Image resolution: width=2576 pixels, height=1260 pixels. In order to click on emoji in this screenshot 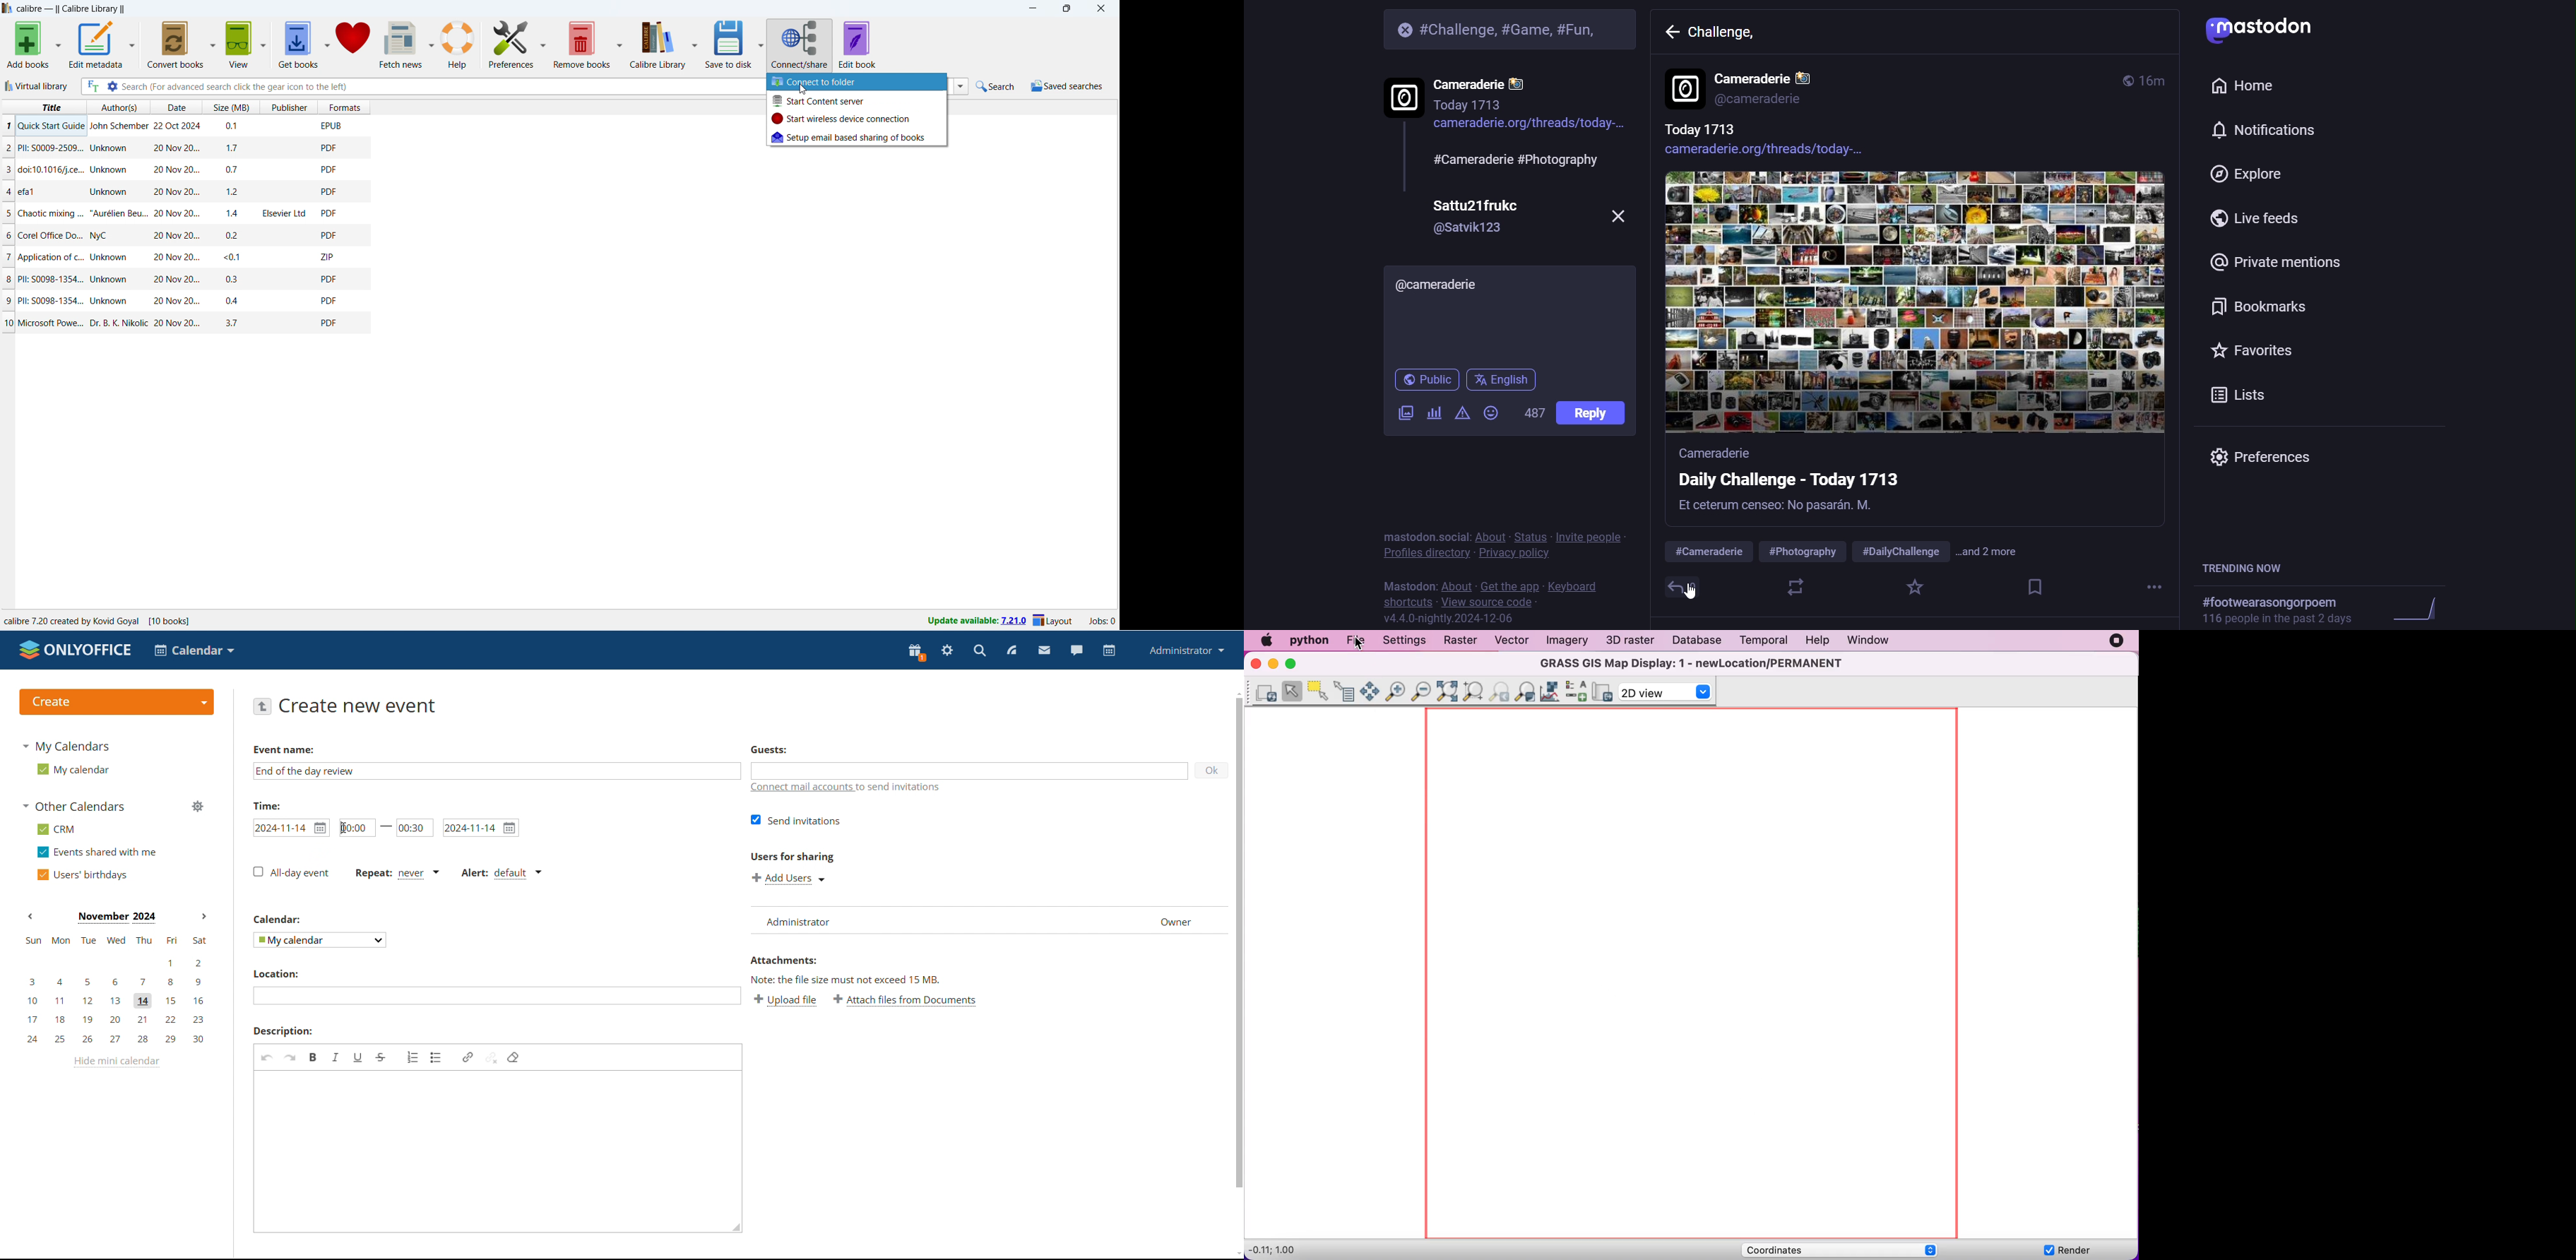, I will do `click(1494, 411)`.